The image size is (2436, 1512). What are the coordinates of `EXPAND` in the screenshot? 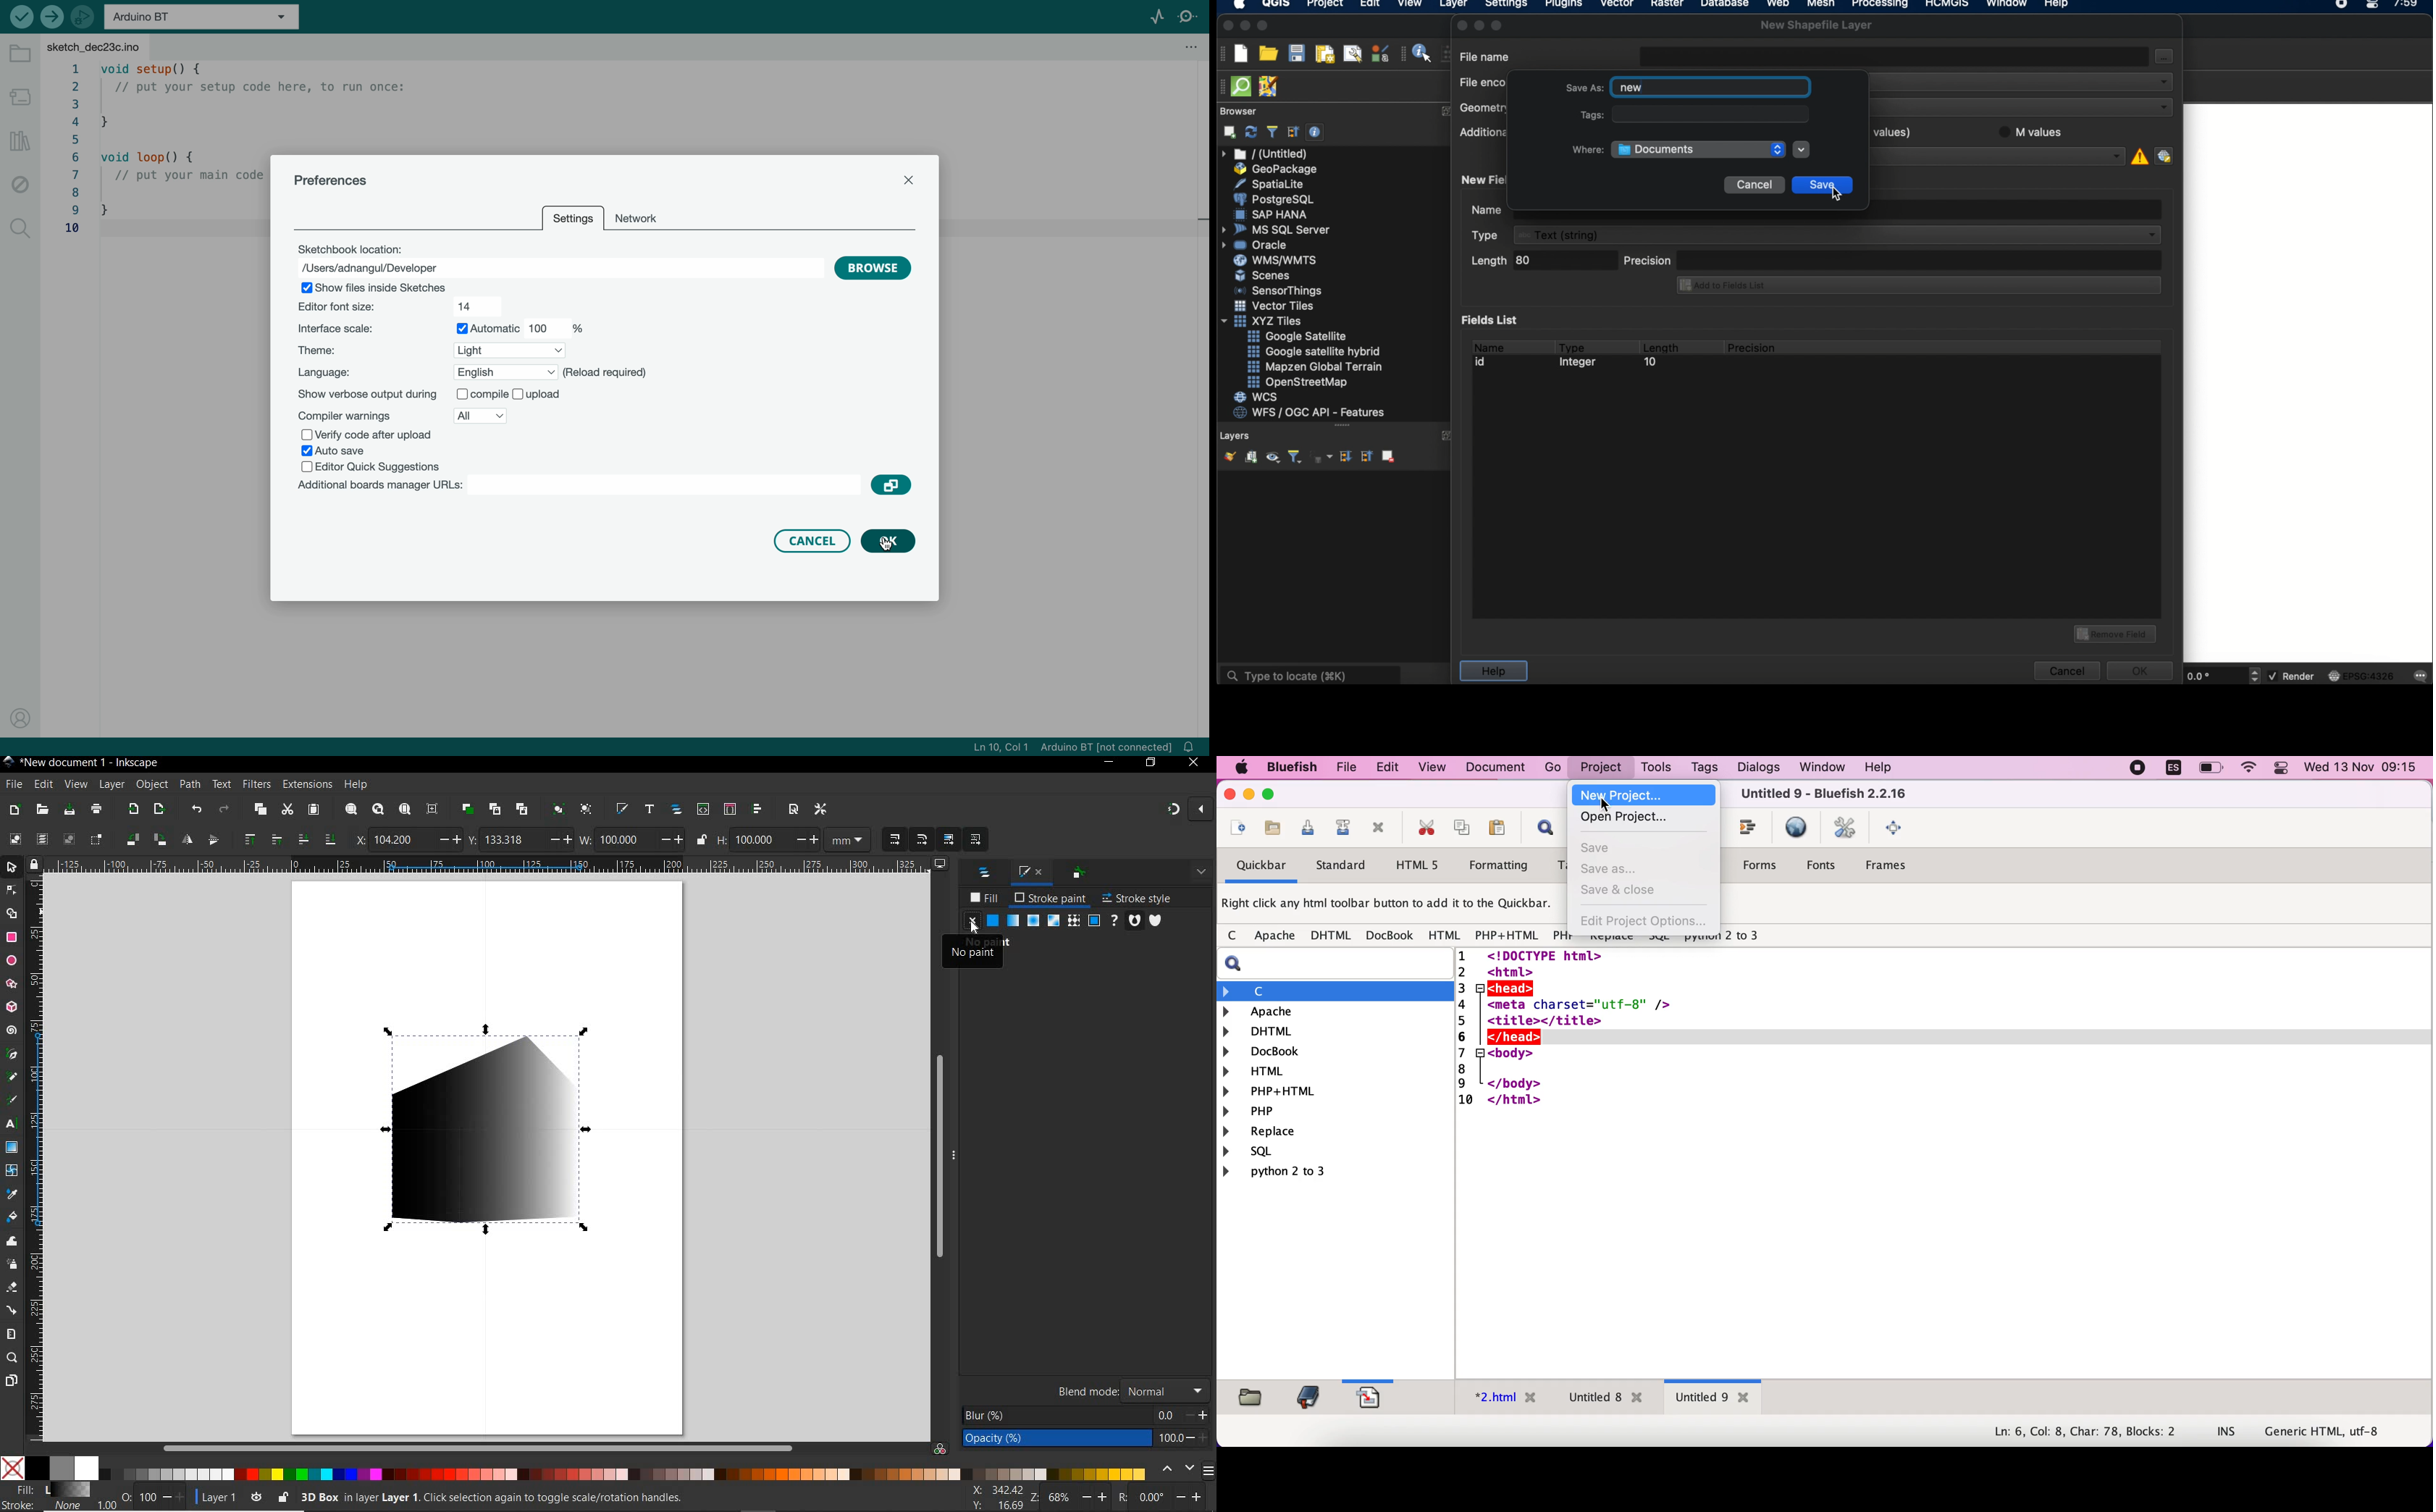 It's located at (1203, 873).